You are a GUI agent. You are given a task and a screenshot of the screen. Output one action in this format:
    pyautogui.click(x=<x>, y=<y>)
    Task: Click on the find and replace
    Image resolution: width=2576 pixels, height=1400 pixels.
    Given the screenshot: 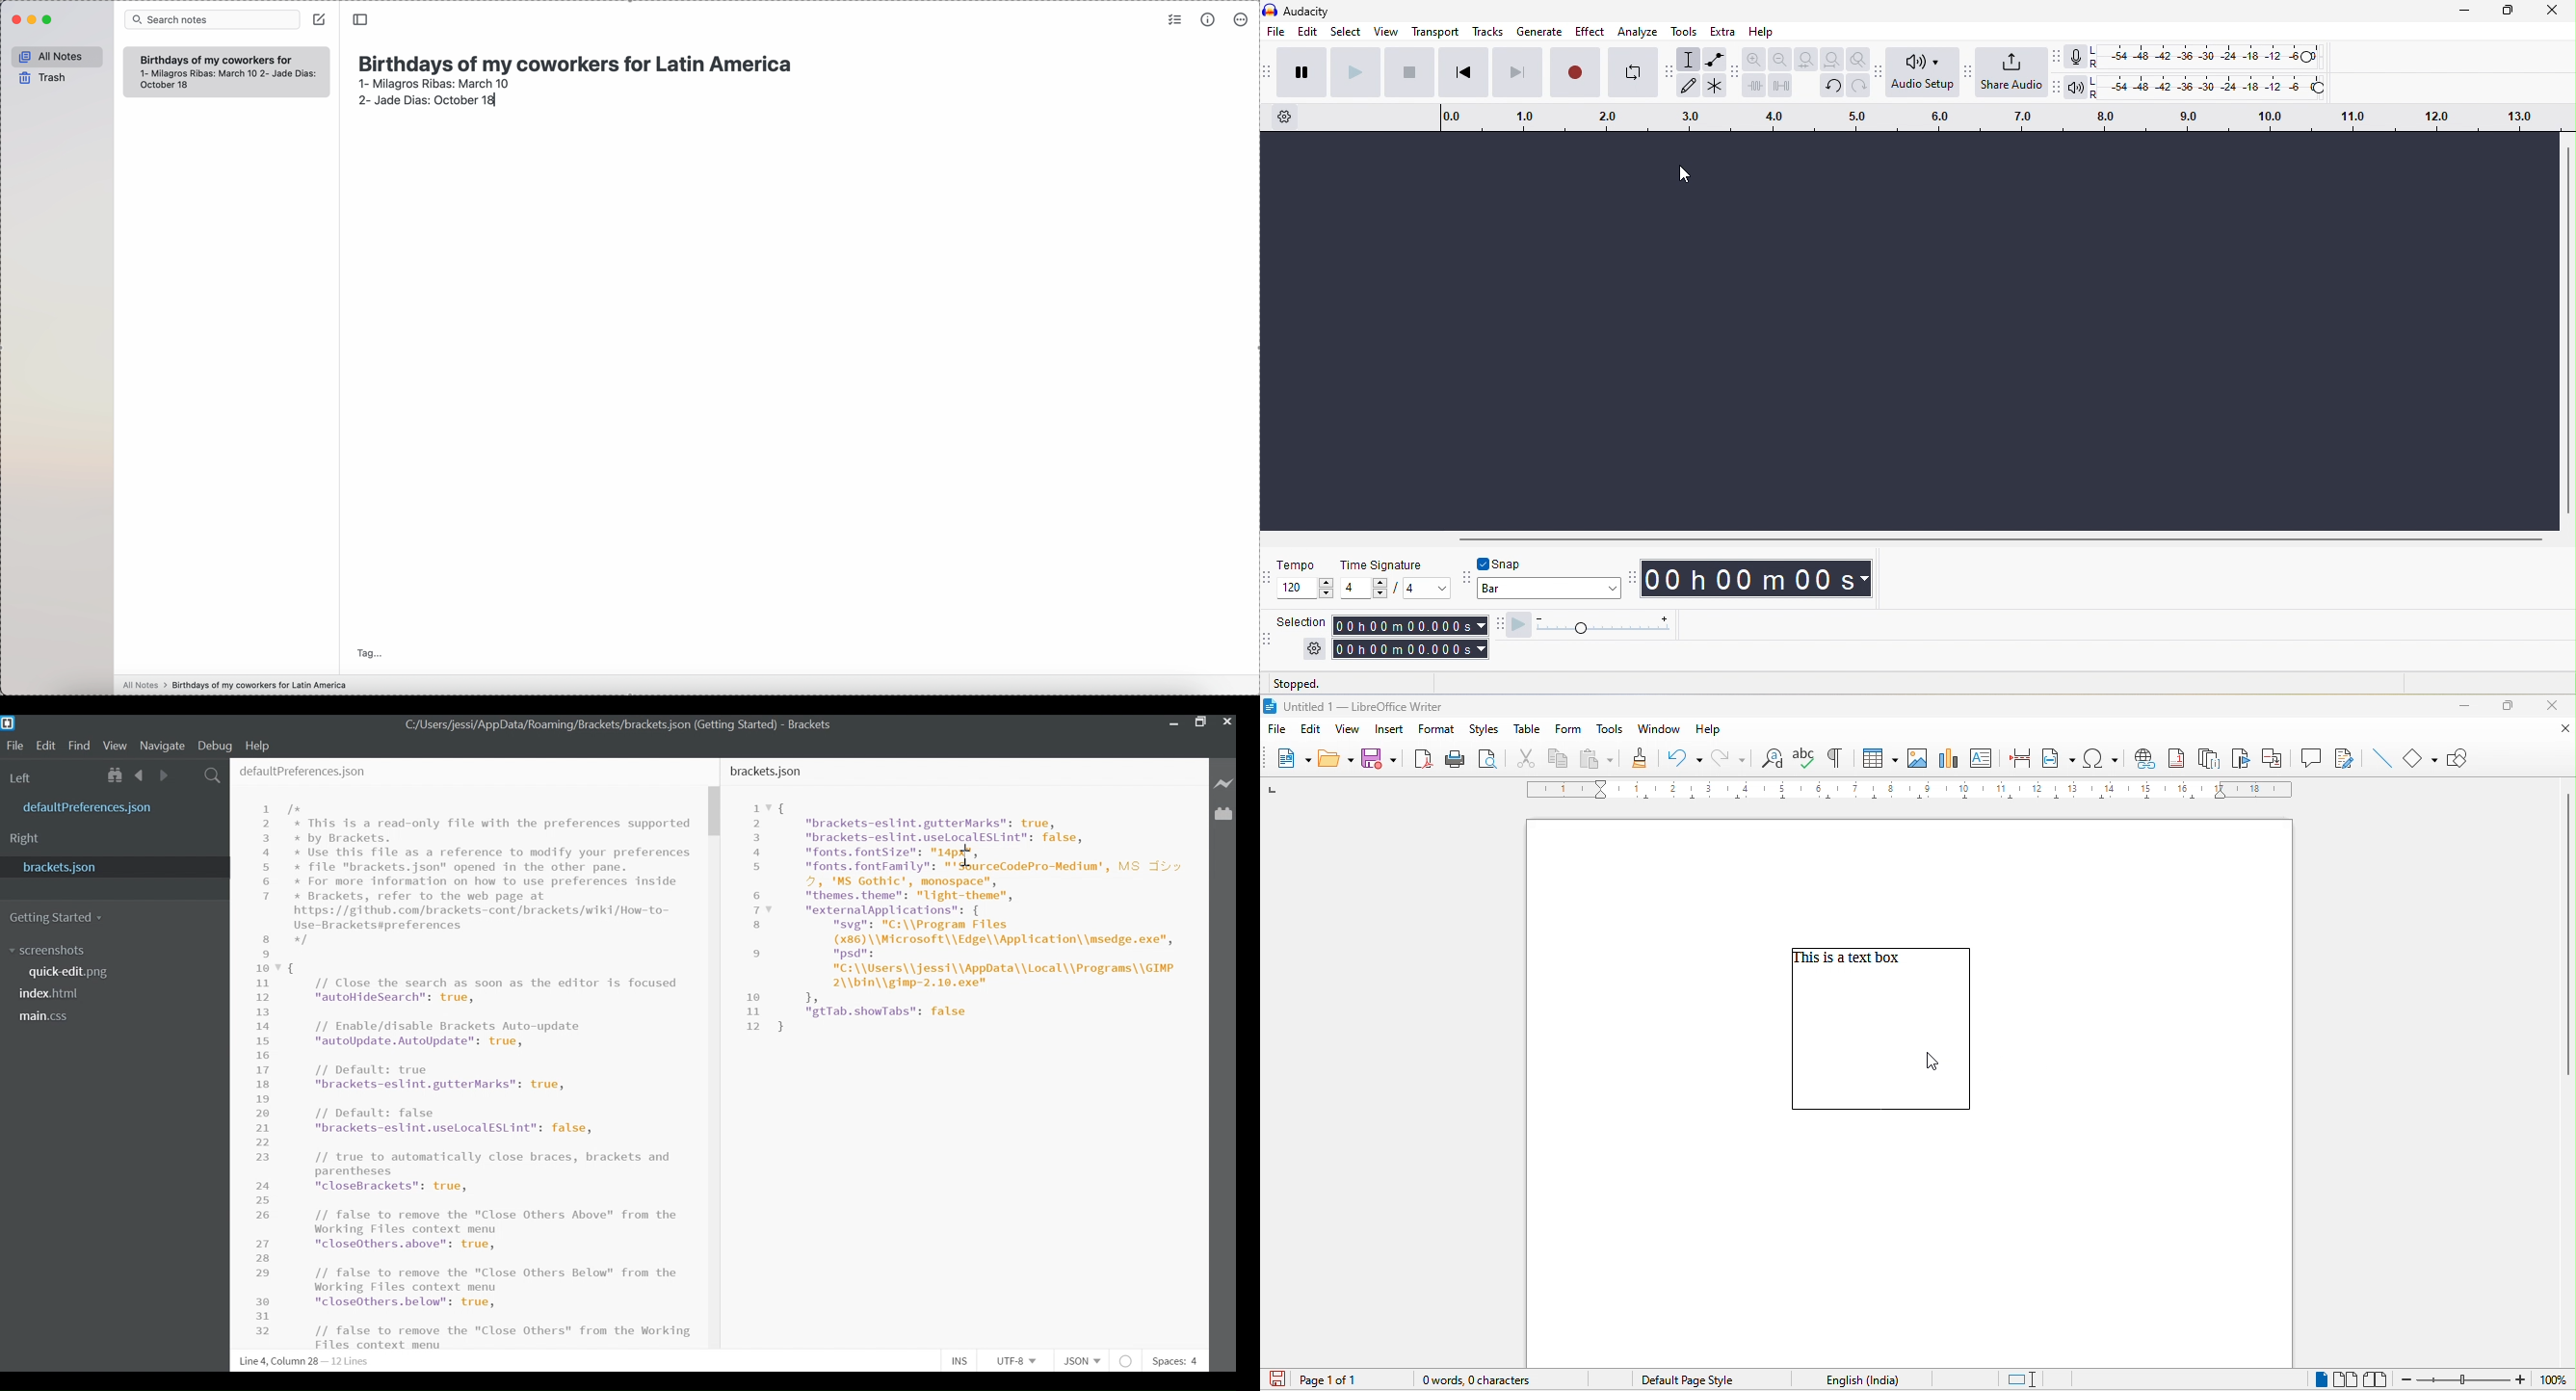 What is the action you would take?
    pyautogui.click(x=1773, y=758)
    